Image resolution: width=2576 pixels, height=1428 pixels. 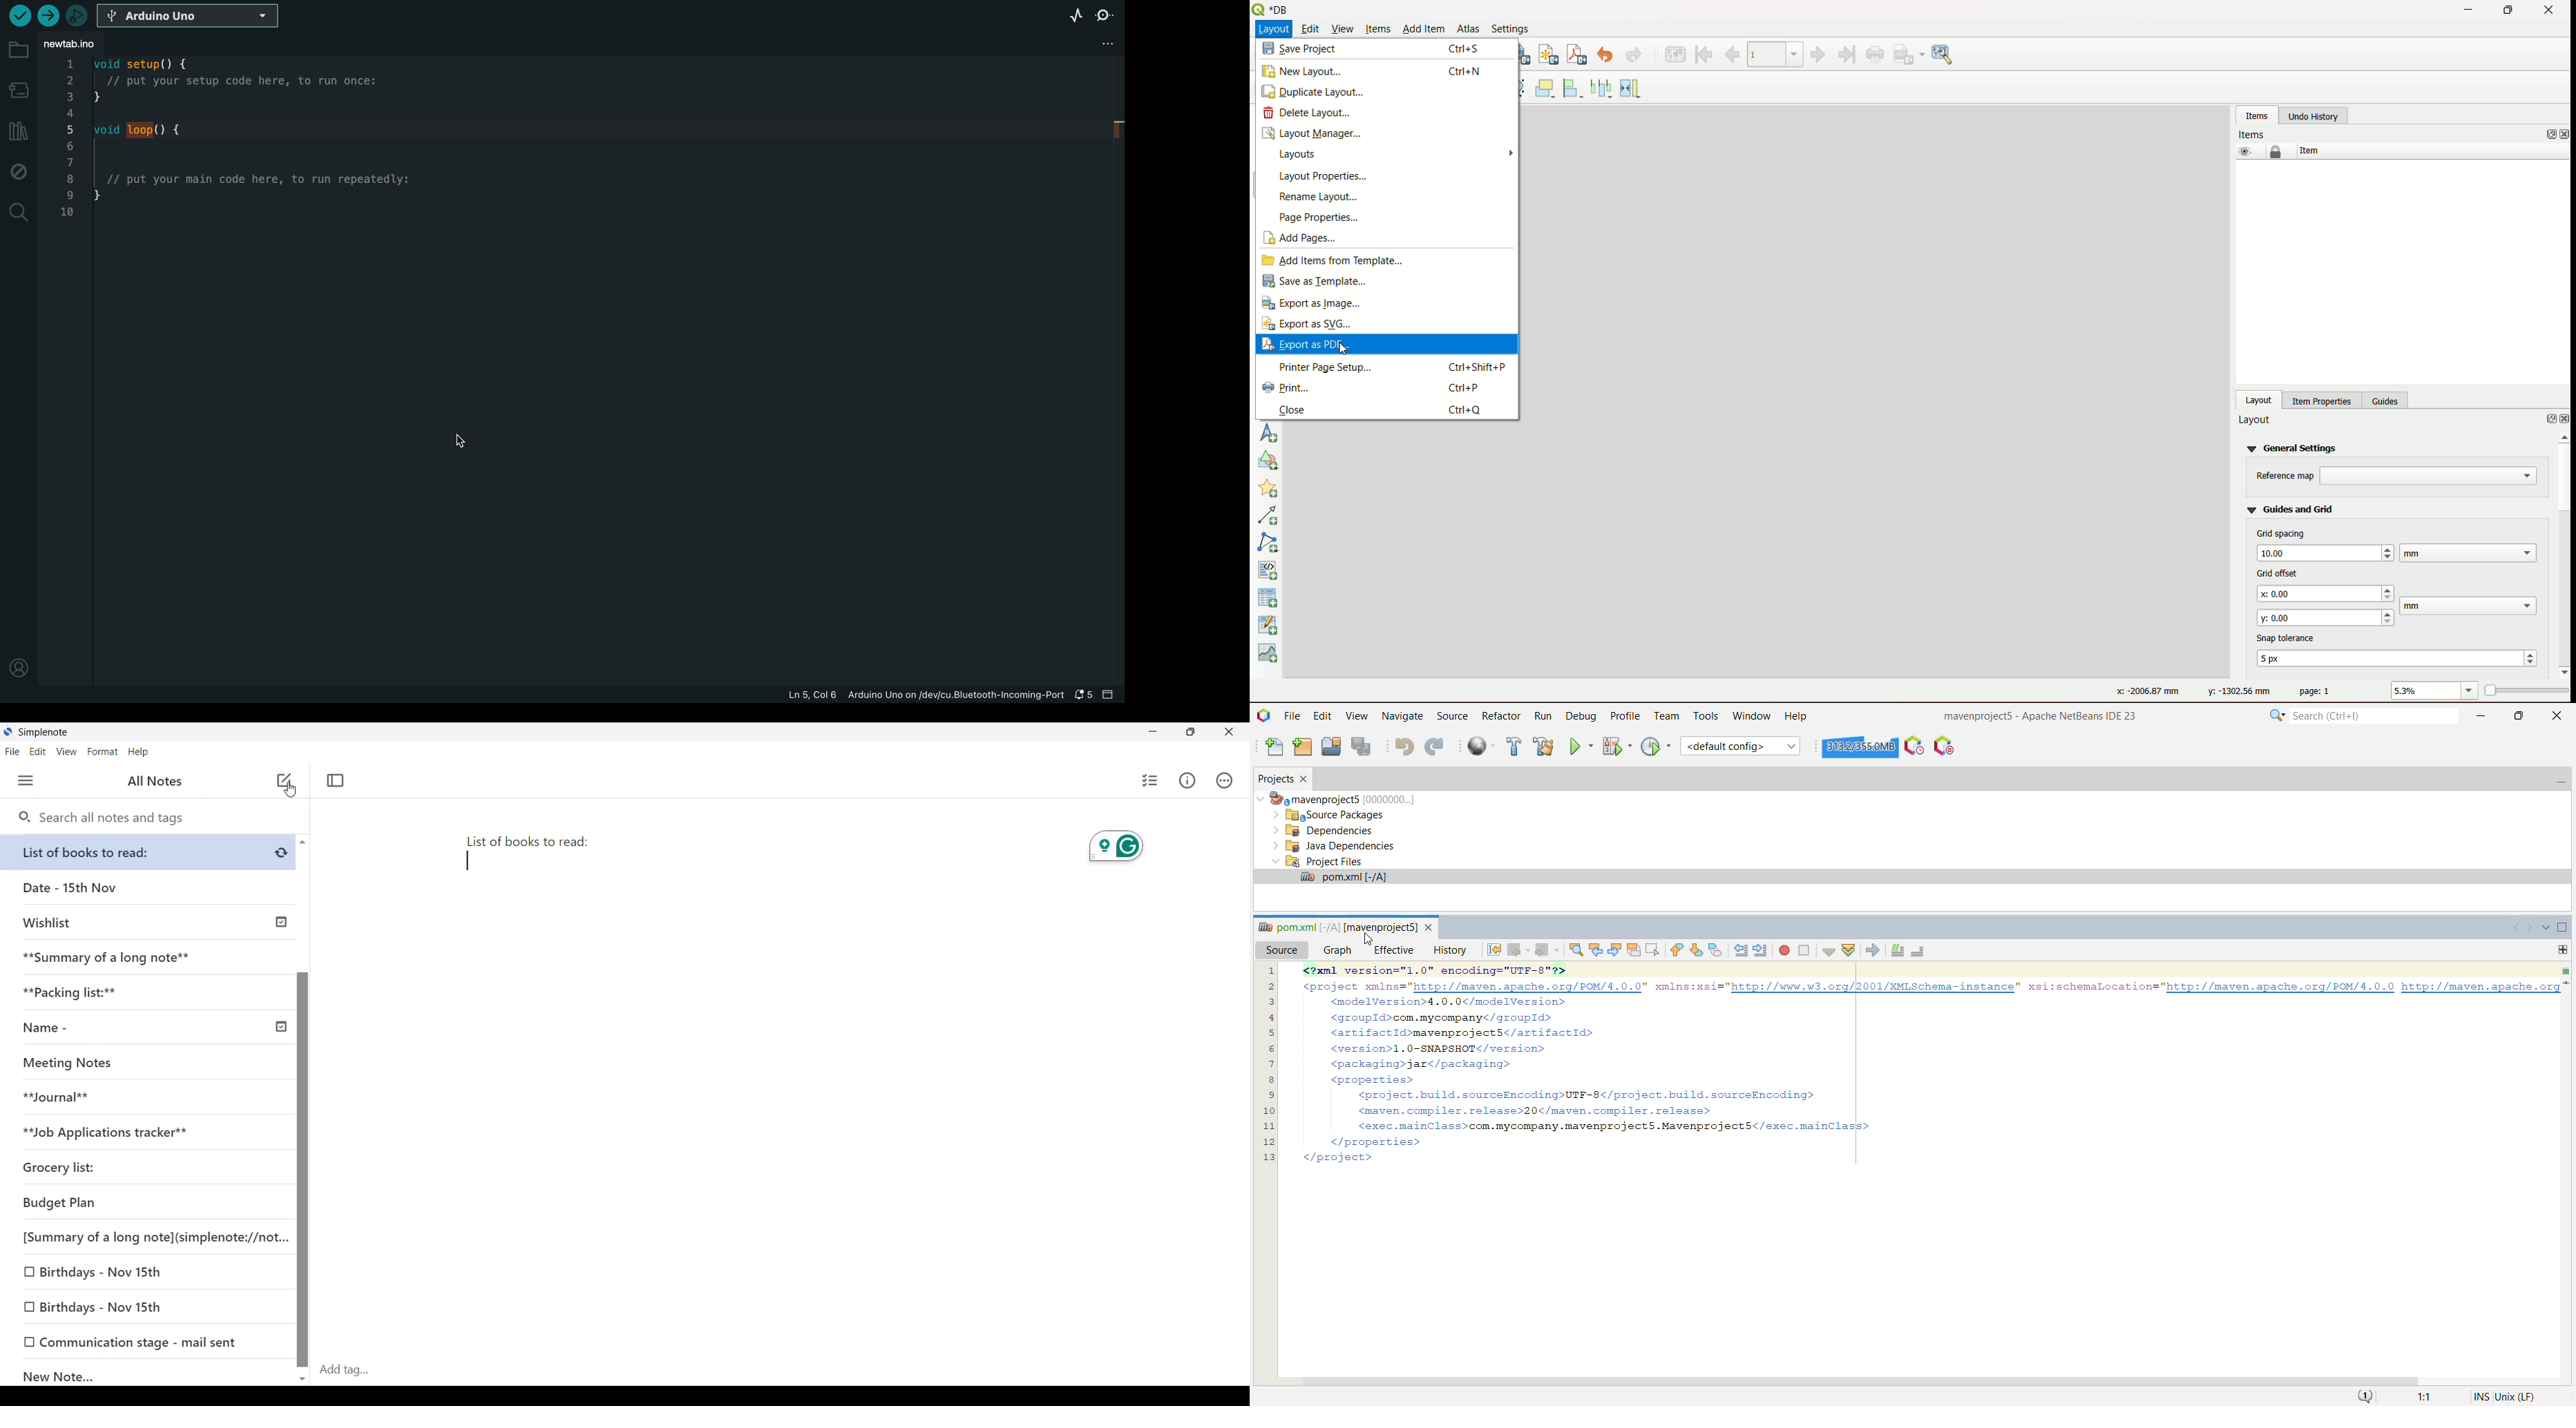 What do you see at coordinates (42, 732) in the screenshot?
I see `Simplenote` at bounding box center [42, 732].